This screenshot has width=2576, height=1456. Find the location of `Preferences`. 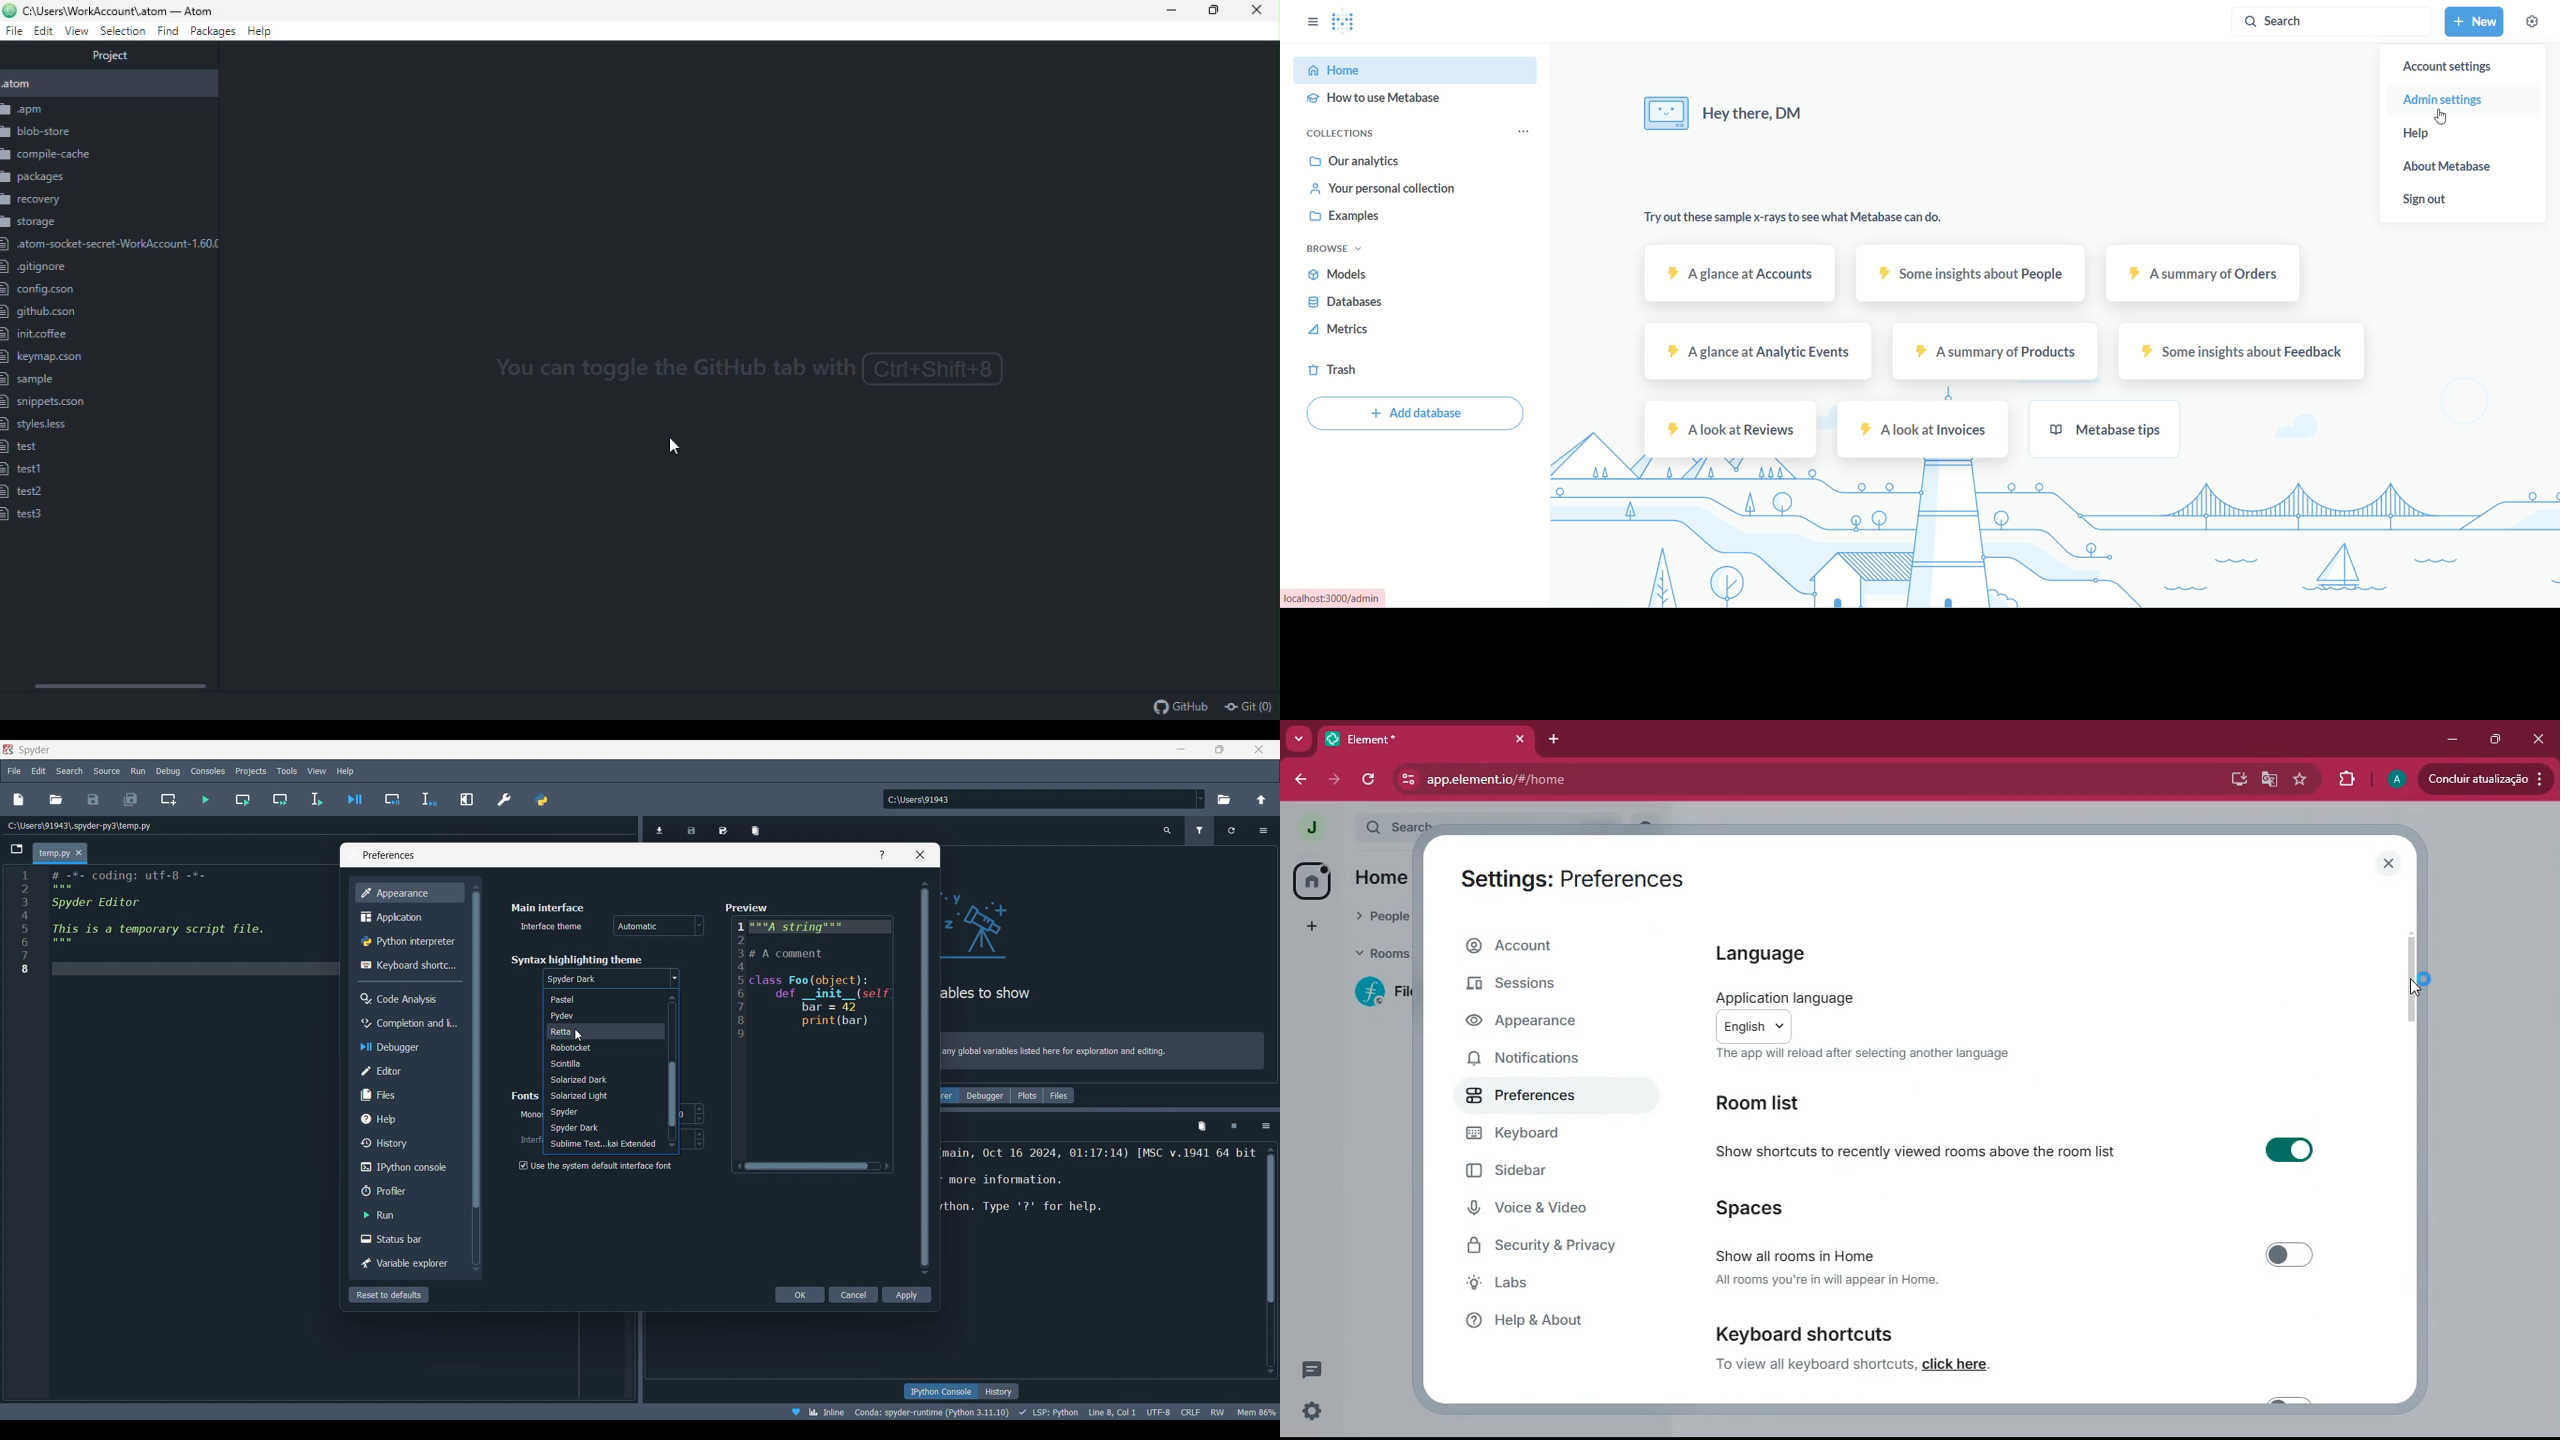

Preferences is located at coordinates (505, 799).